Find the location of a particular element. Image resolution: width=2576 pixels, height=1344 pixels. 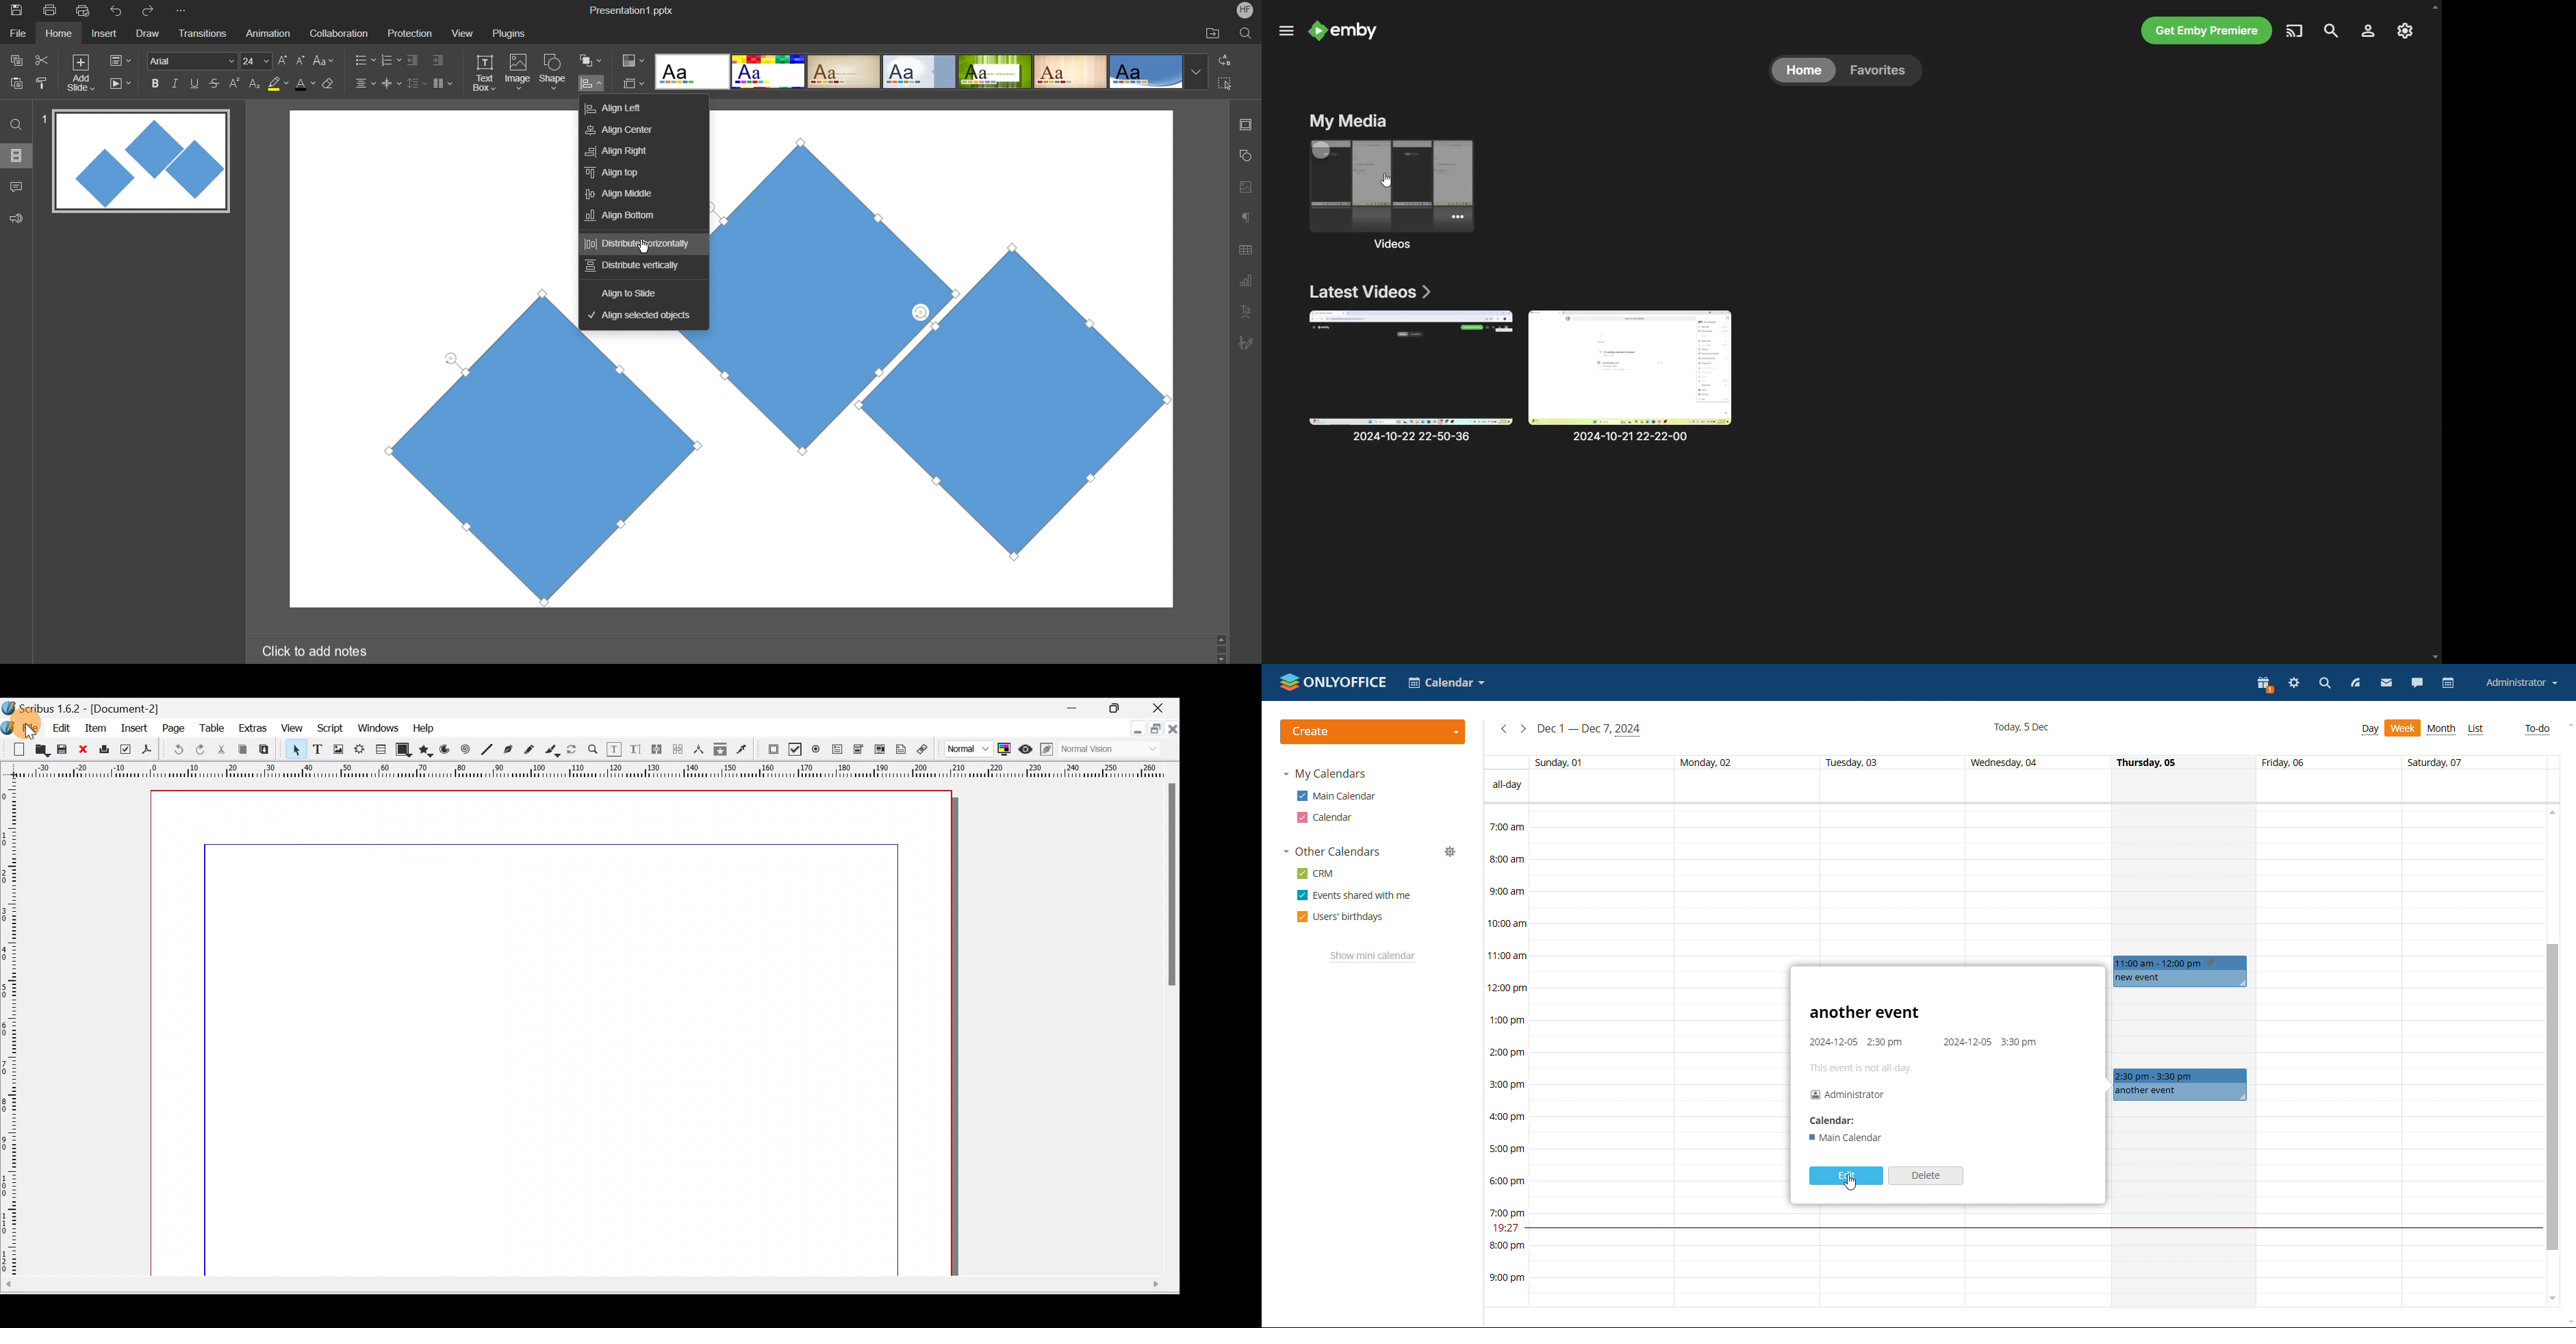

Animation is located at coordinates (267, 33).